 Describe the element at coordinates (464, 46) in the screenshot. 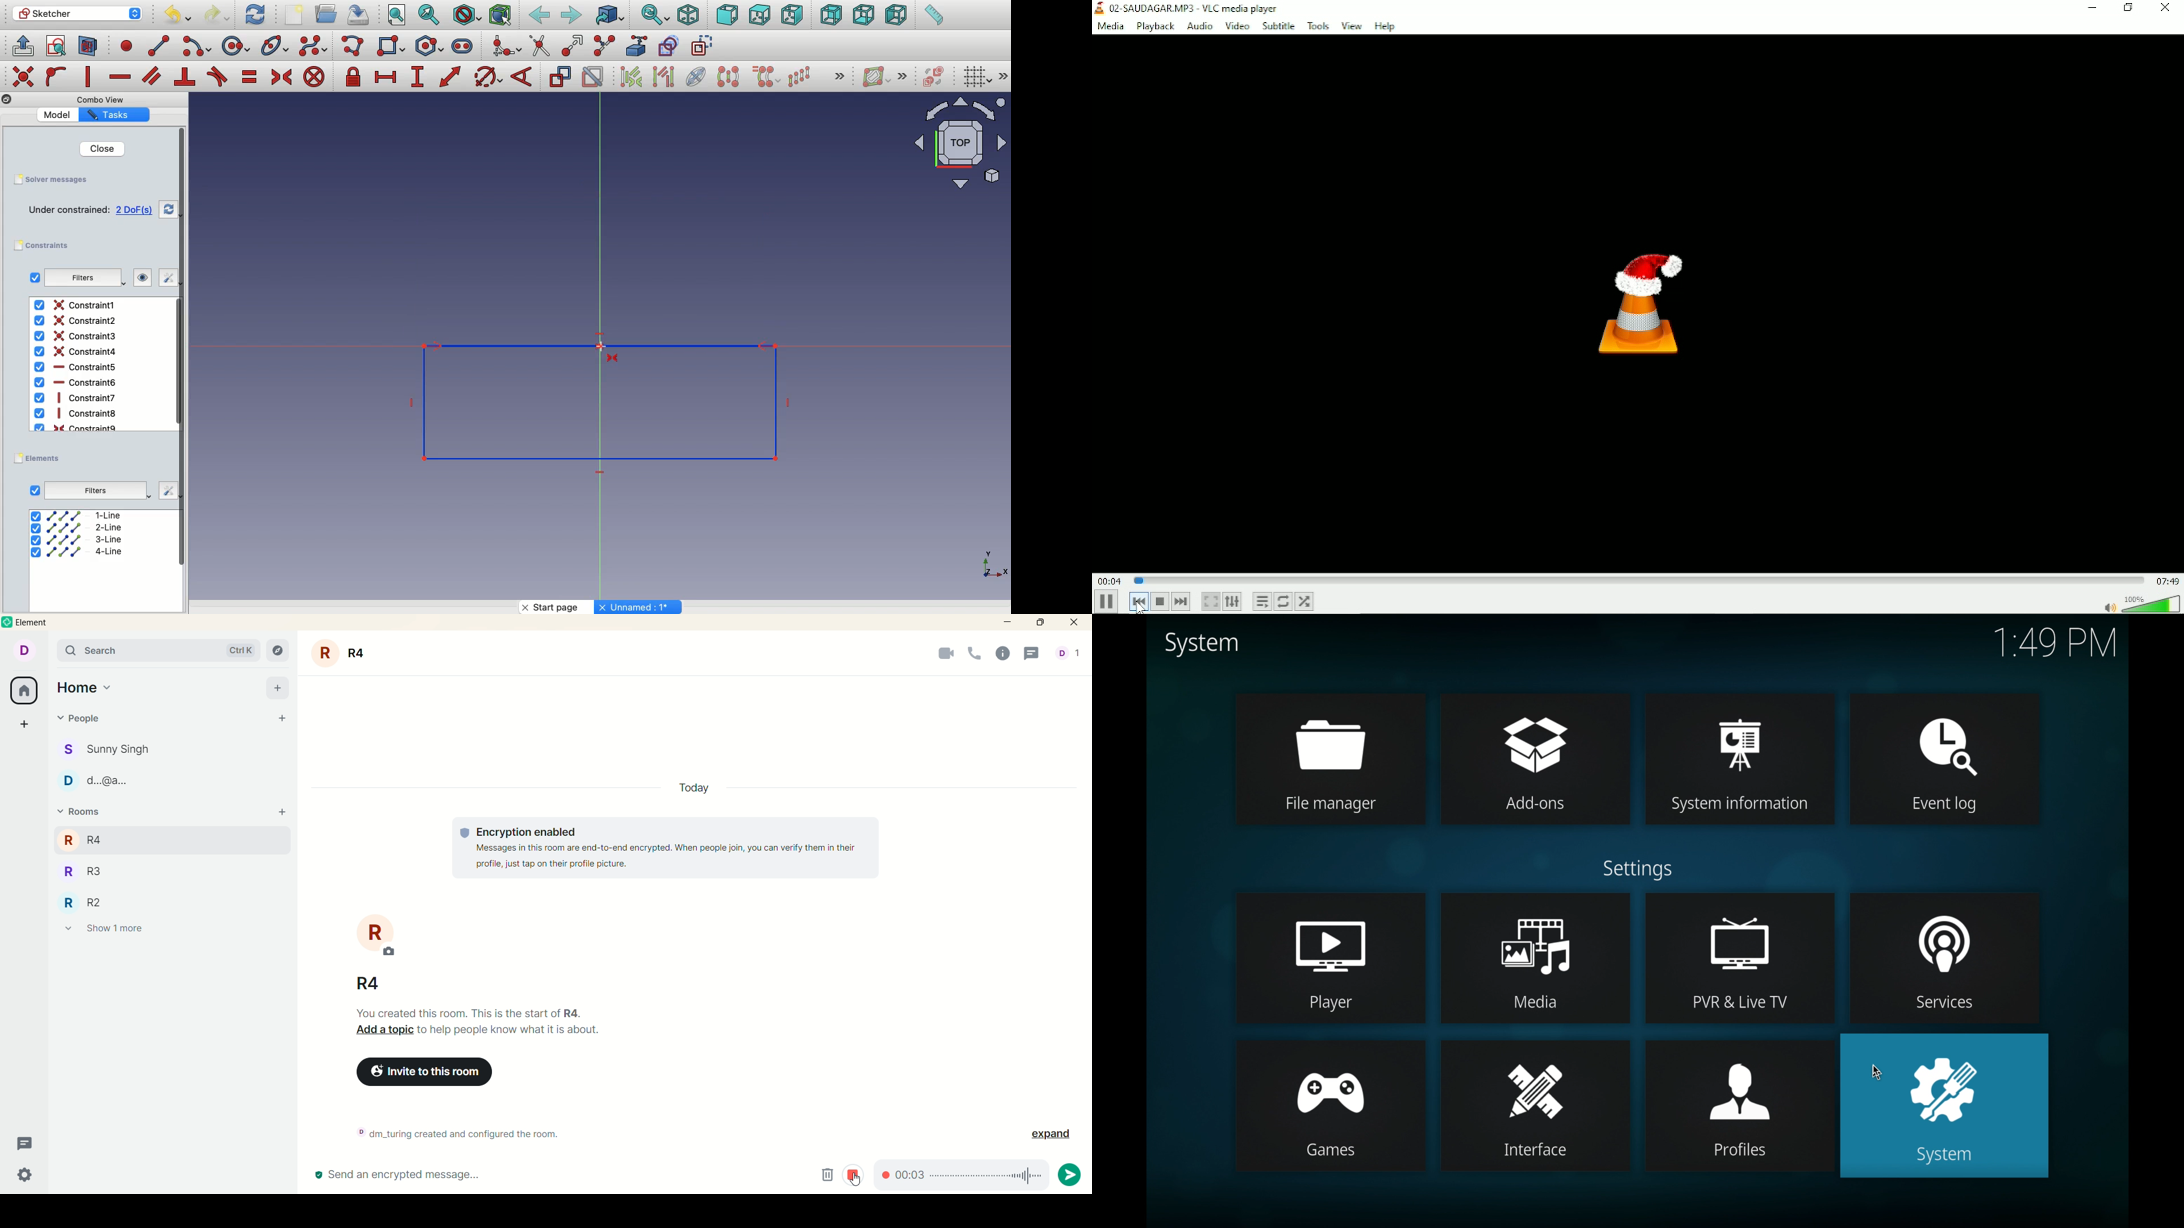

I see `Slot` at that location.